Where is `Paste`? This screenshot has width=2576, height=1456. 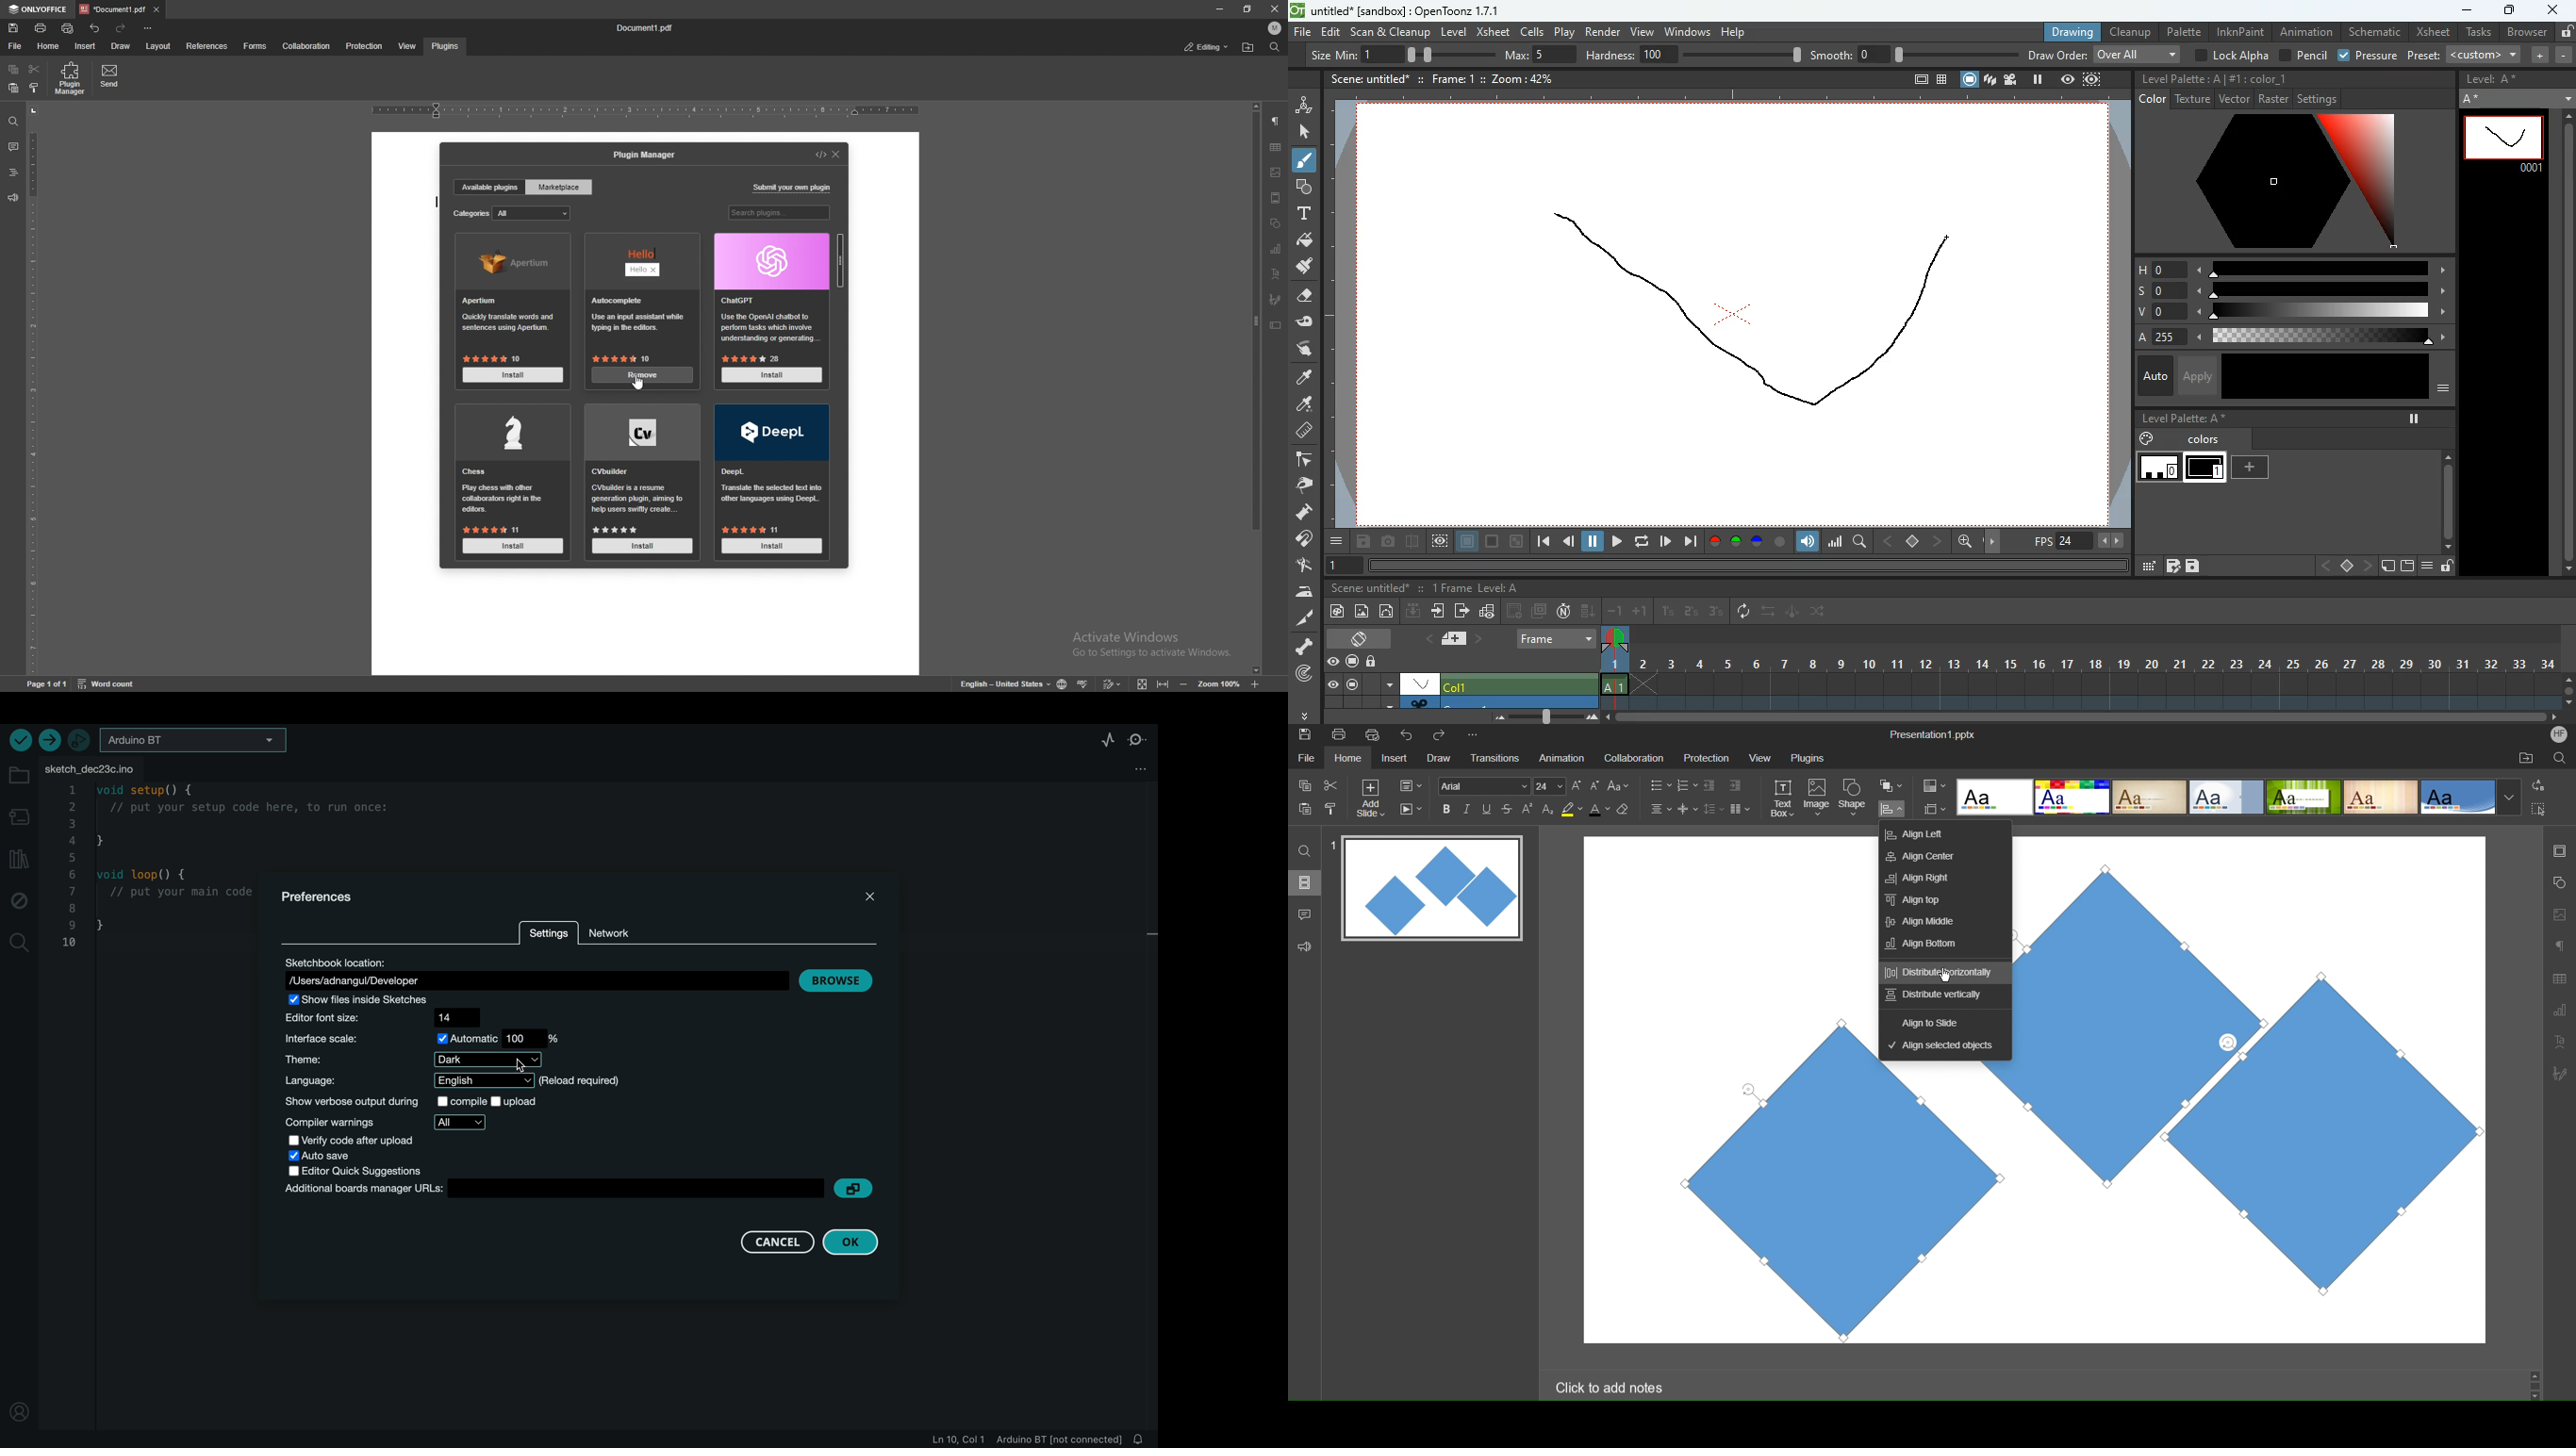 Paste is located at coordinates (1305, 807).